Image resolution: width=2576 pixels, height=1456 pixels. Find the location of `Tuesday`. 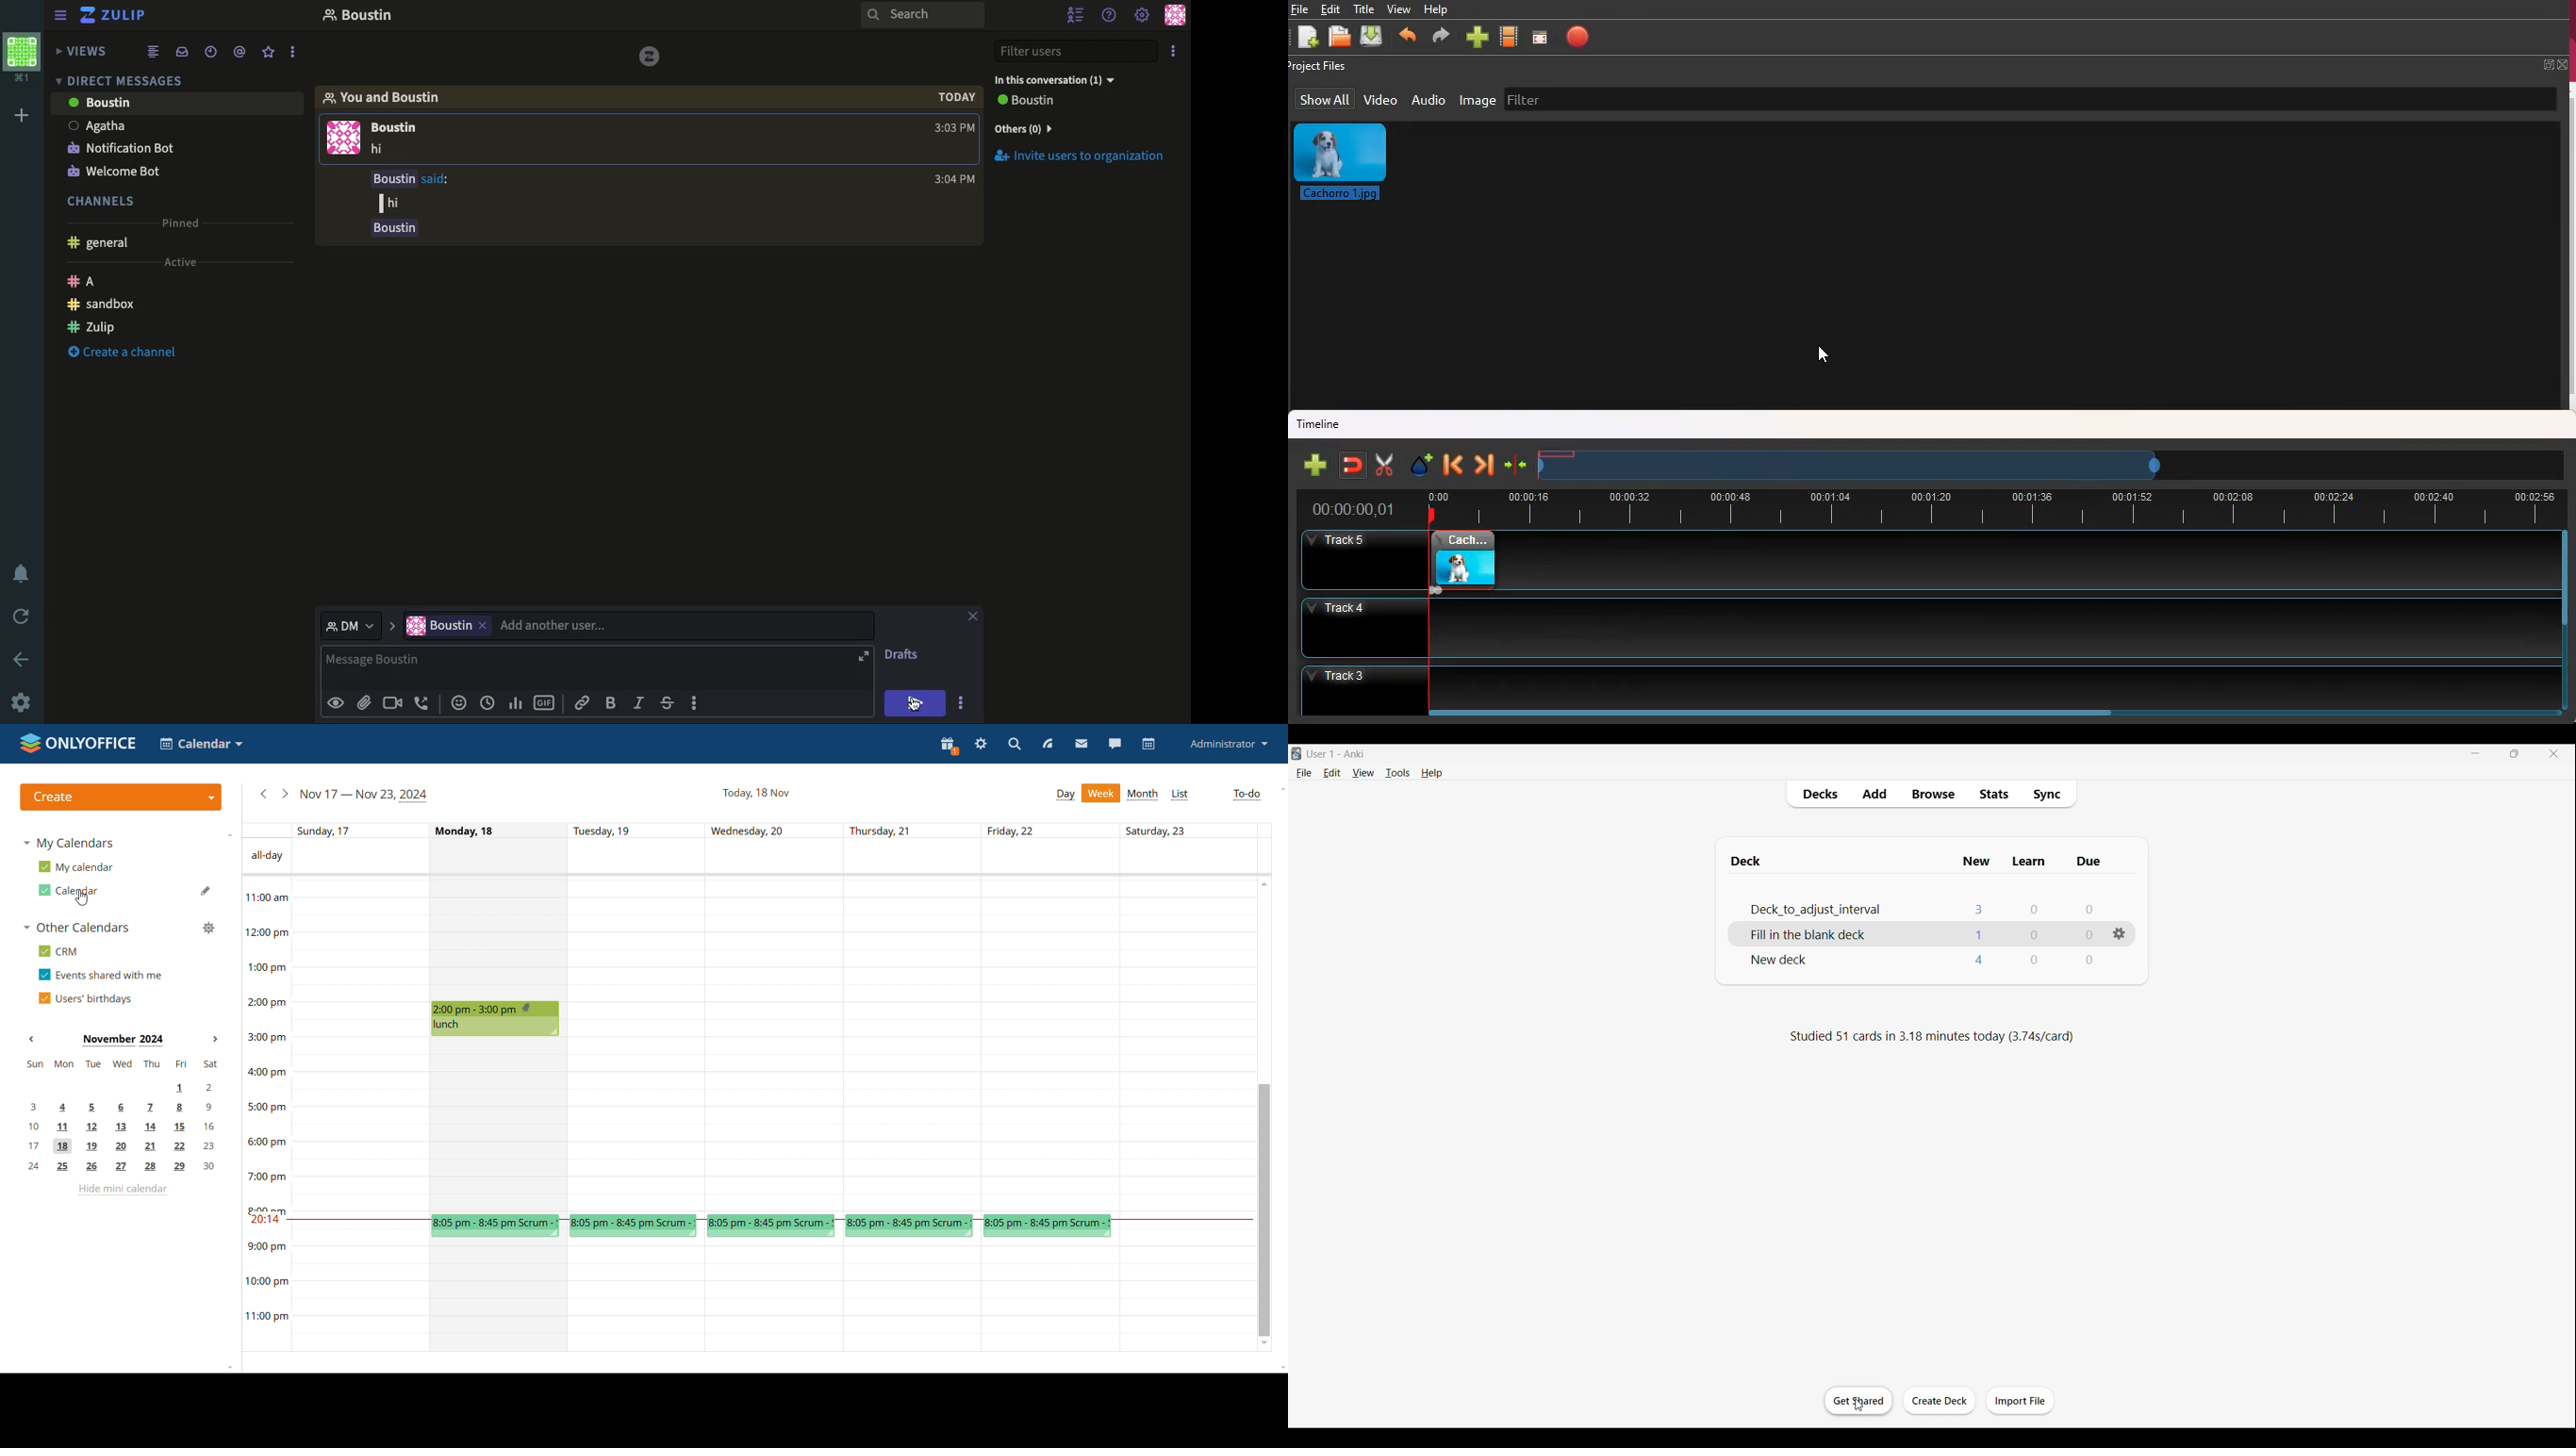

Tuesday is located at coordinates (639, 1044).